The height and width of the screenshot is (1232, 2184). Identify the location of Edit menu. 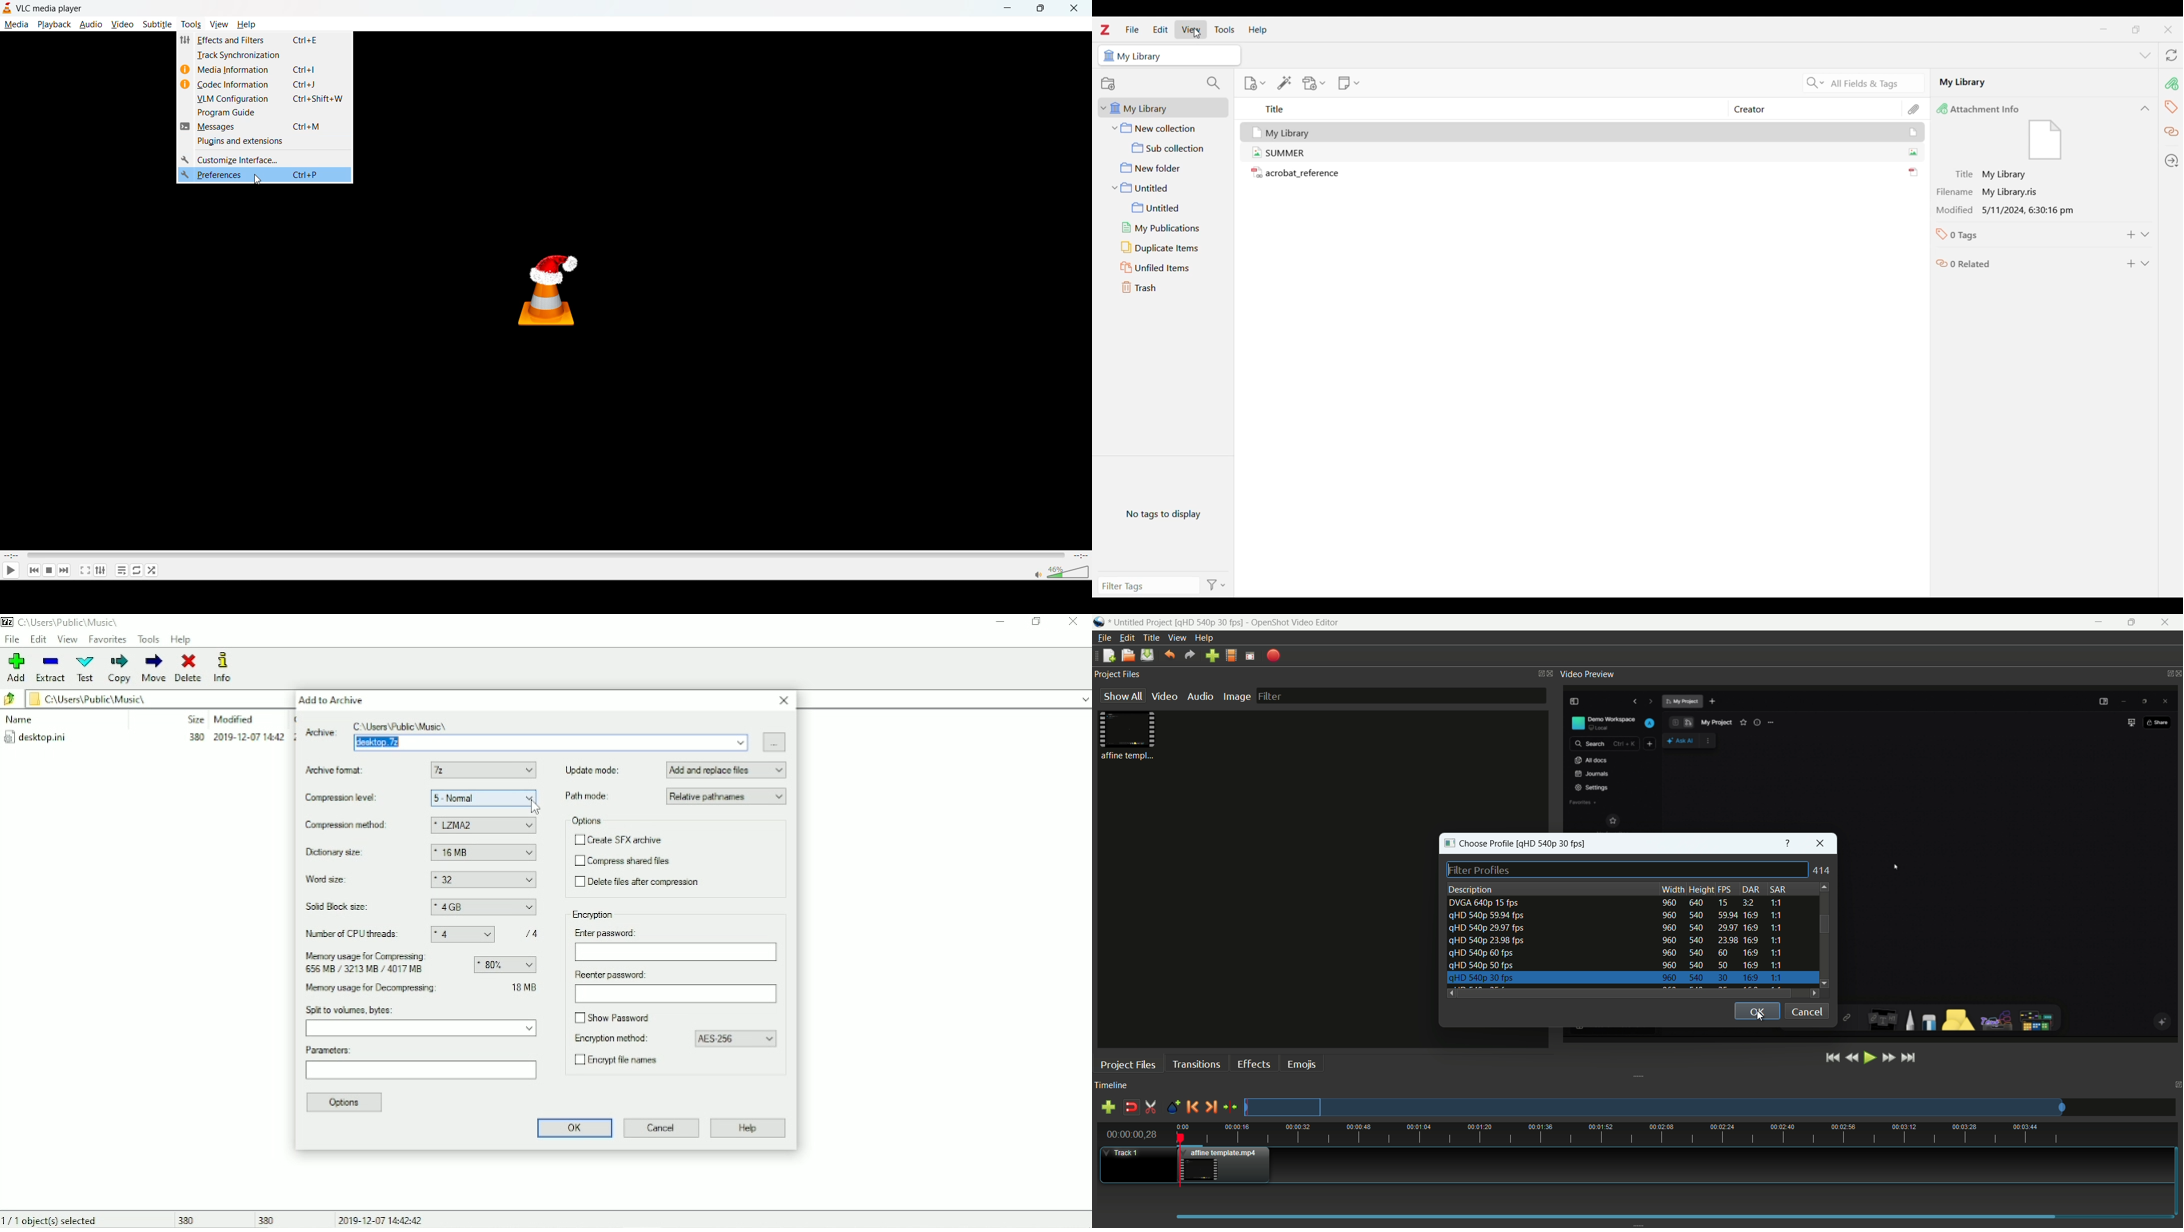
(1160, 29).